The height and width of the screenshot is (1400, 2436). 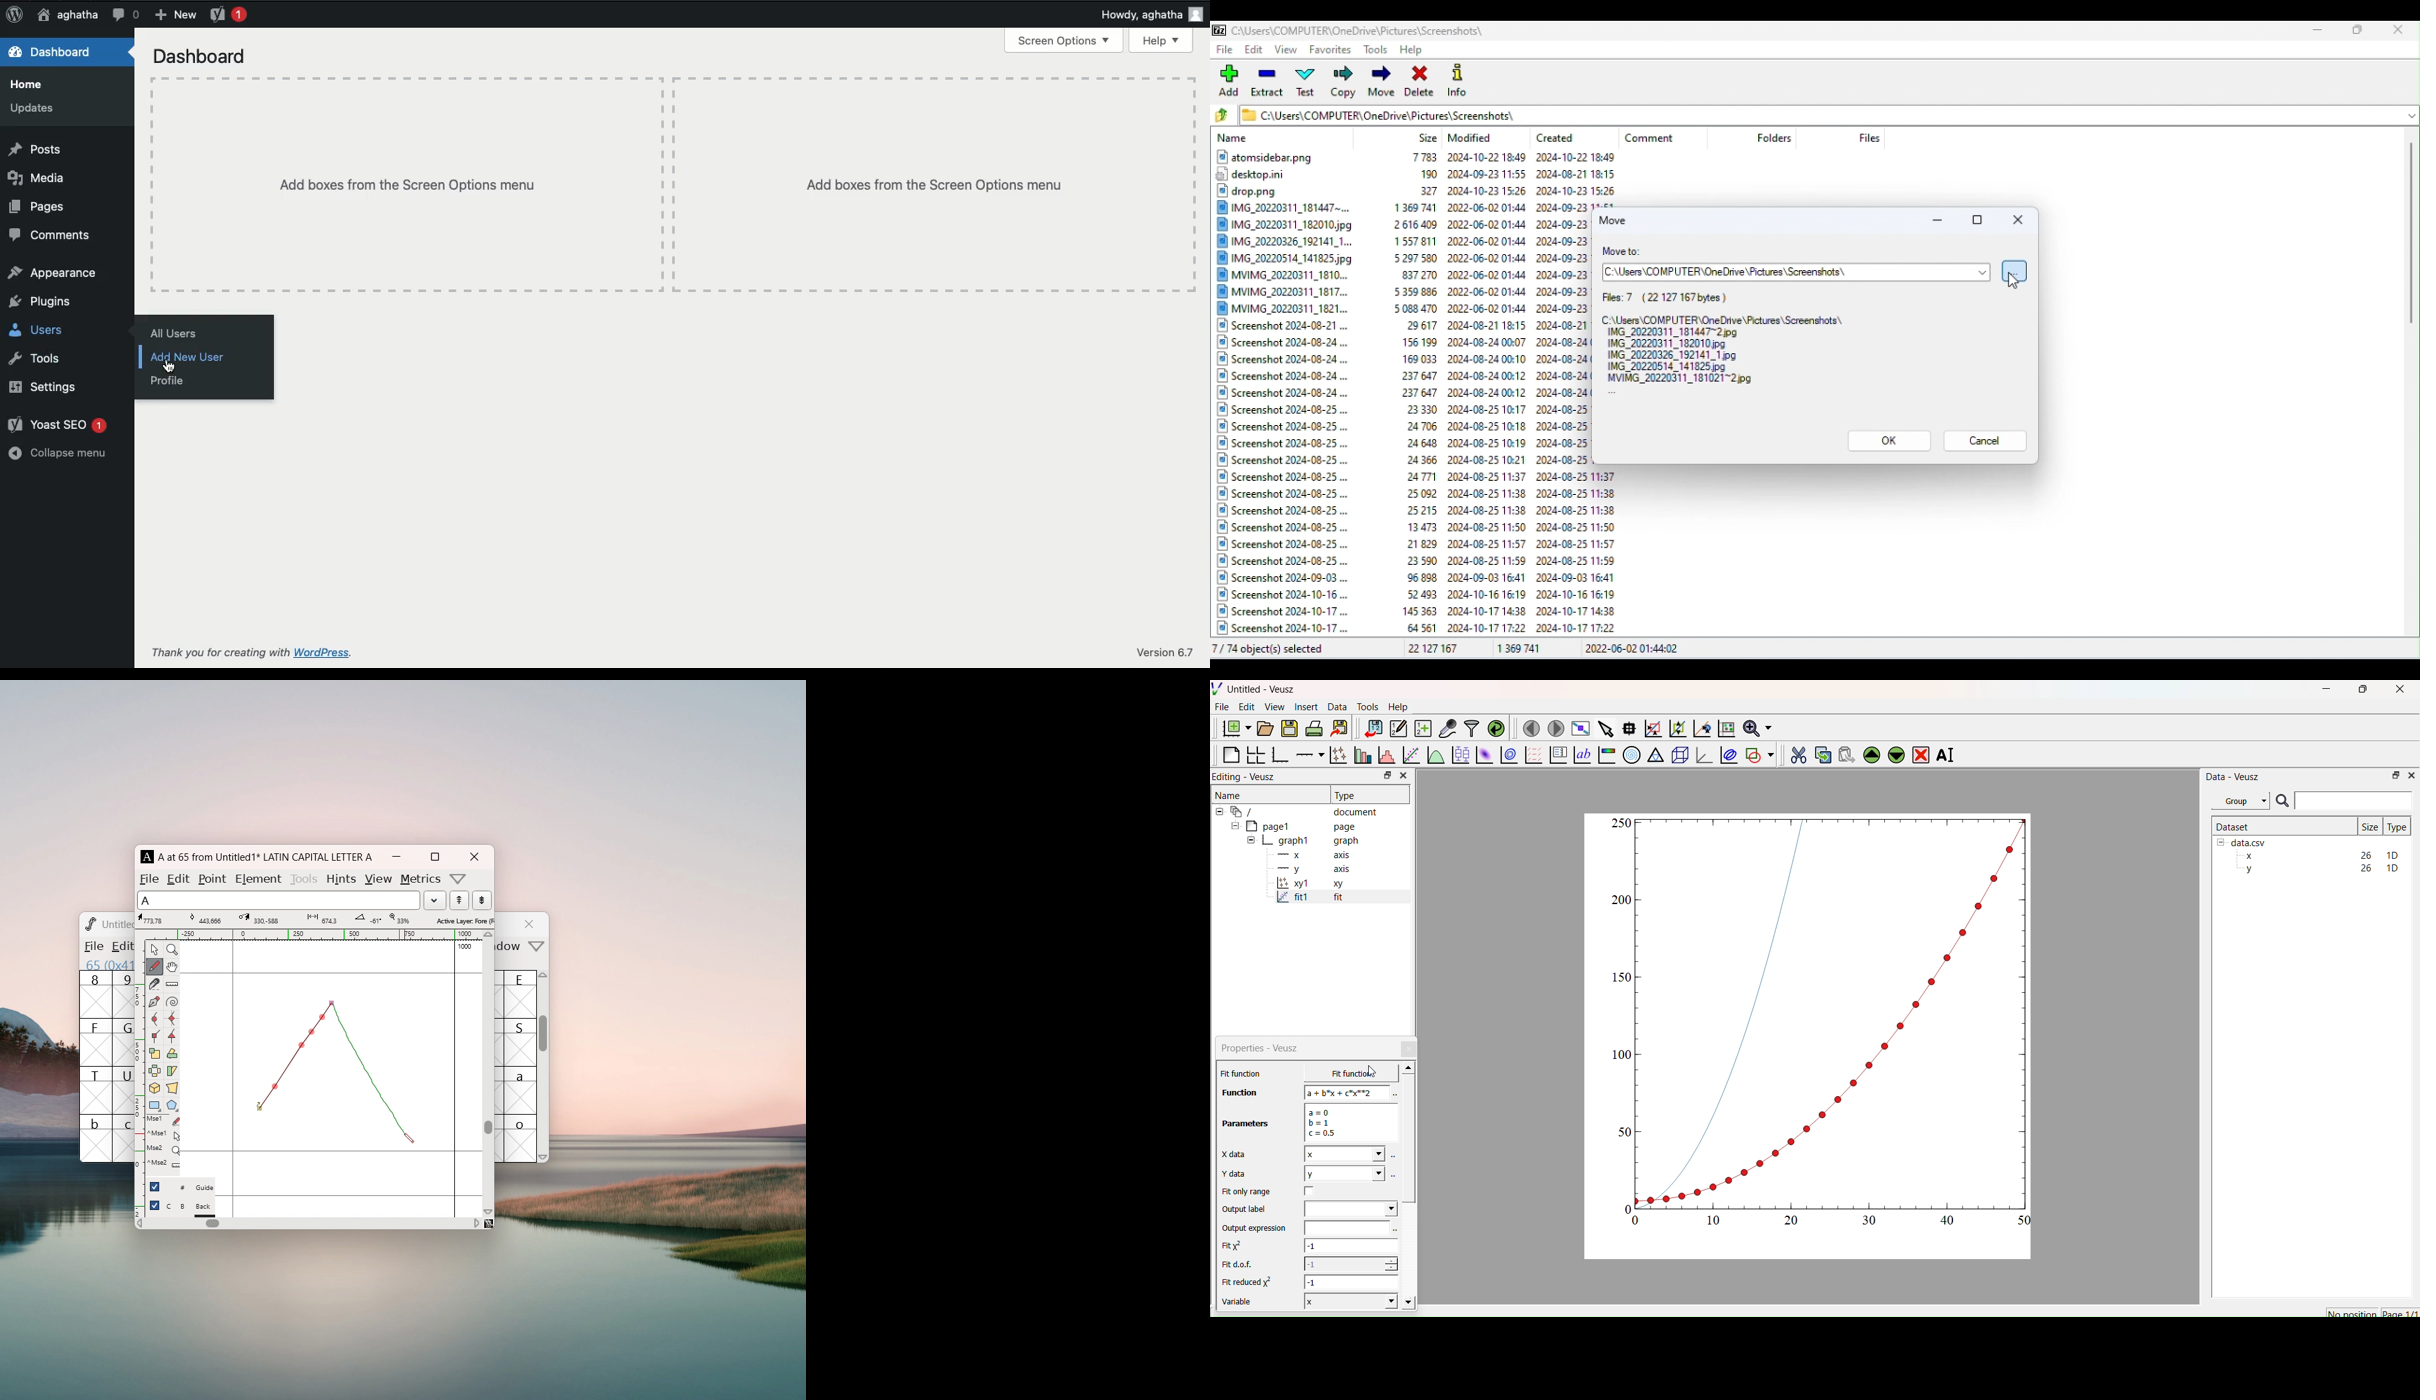 I want to click on 1000, so click(x=467, y=947).